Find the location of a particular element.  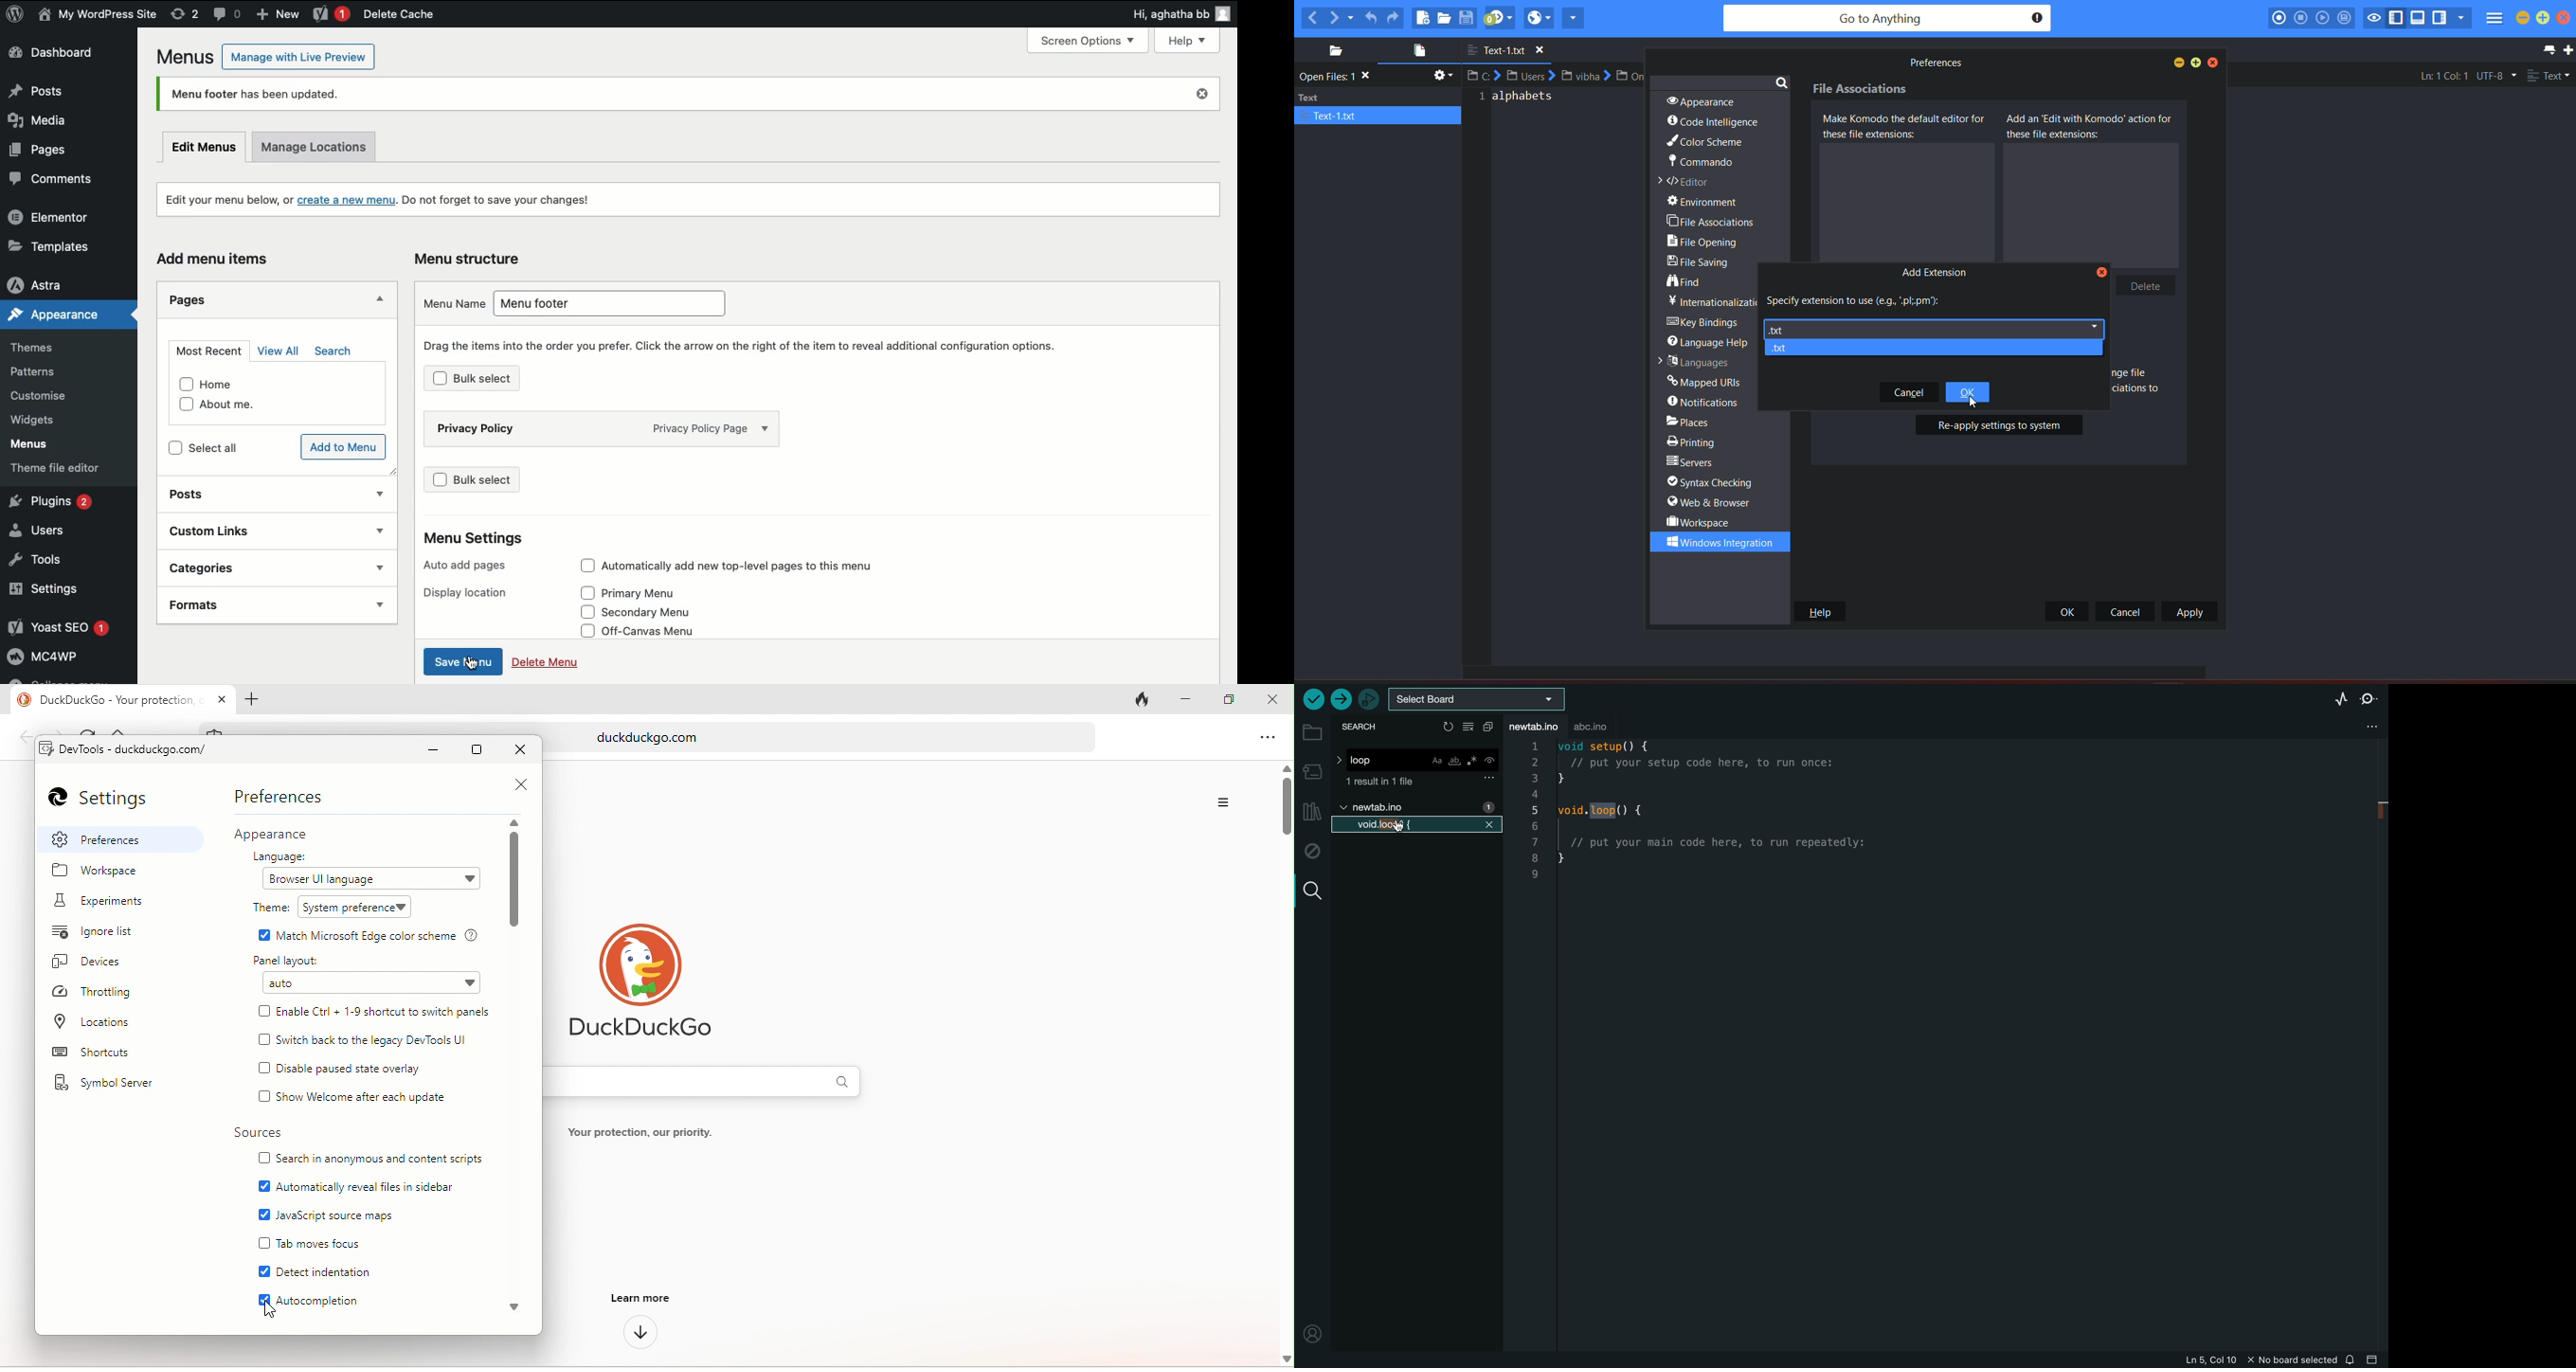

Menus is located at coordinates (41, 446).